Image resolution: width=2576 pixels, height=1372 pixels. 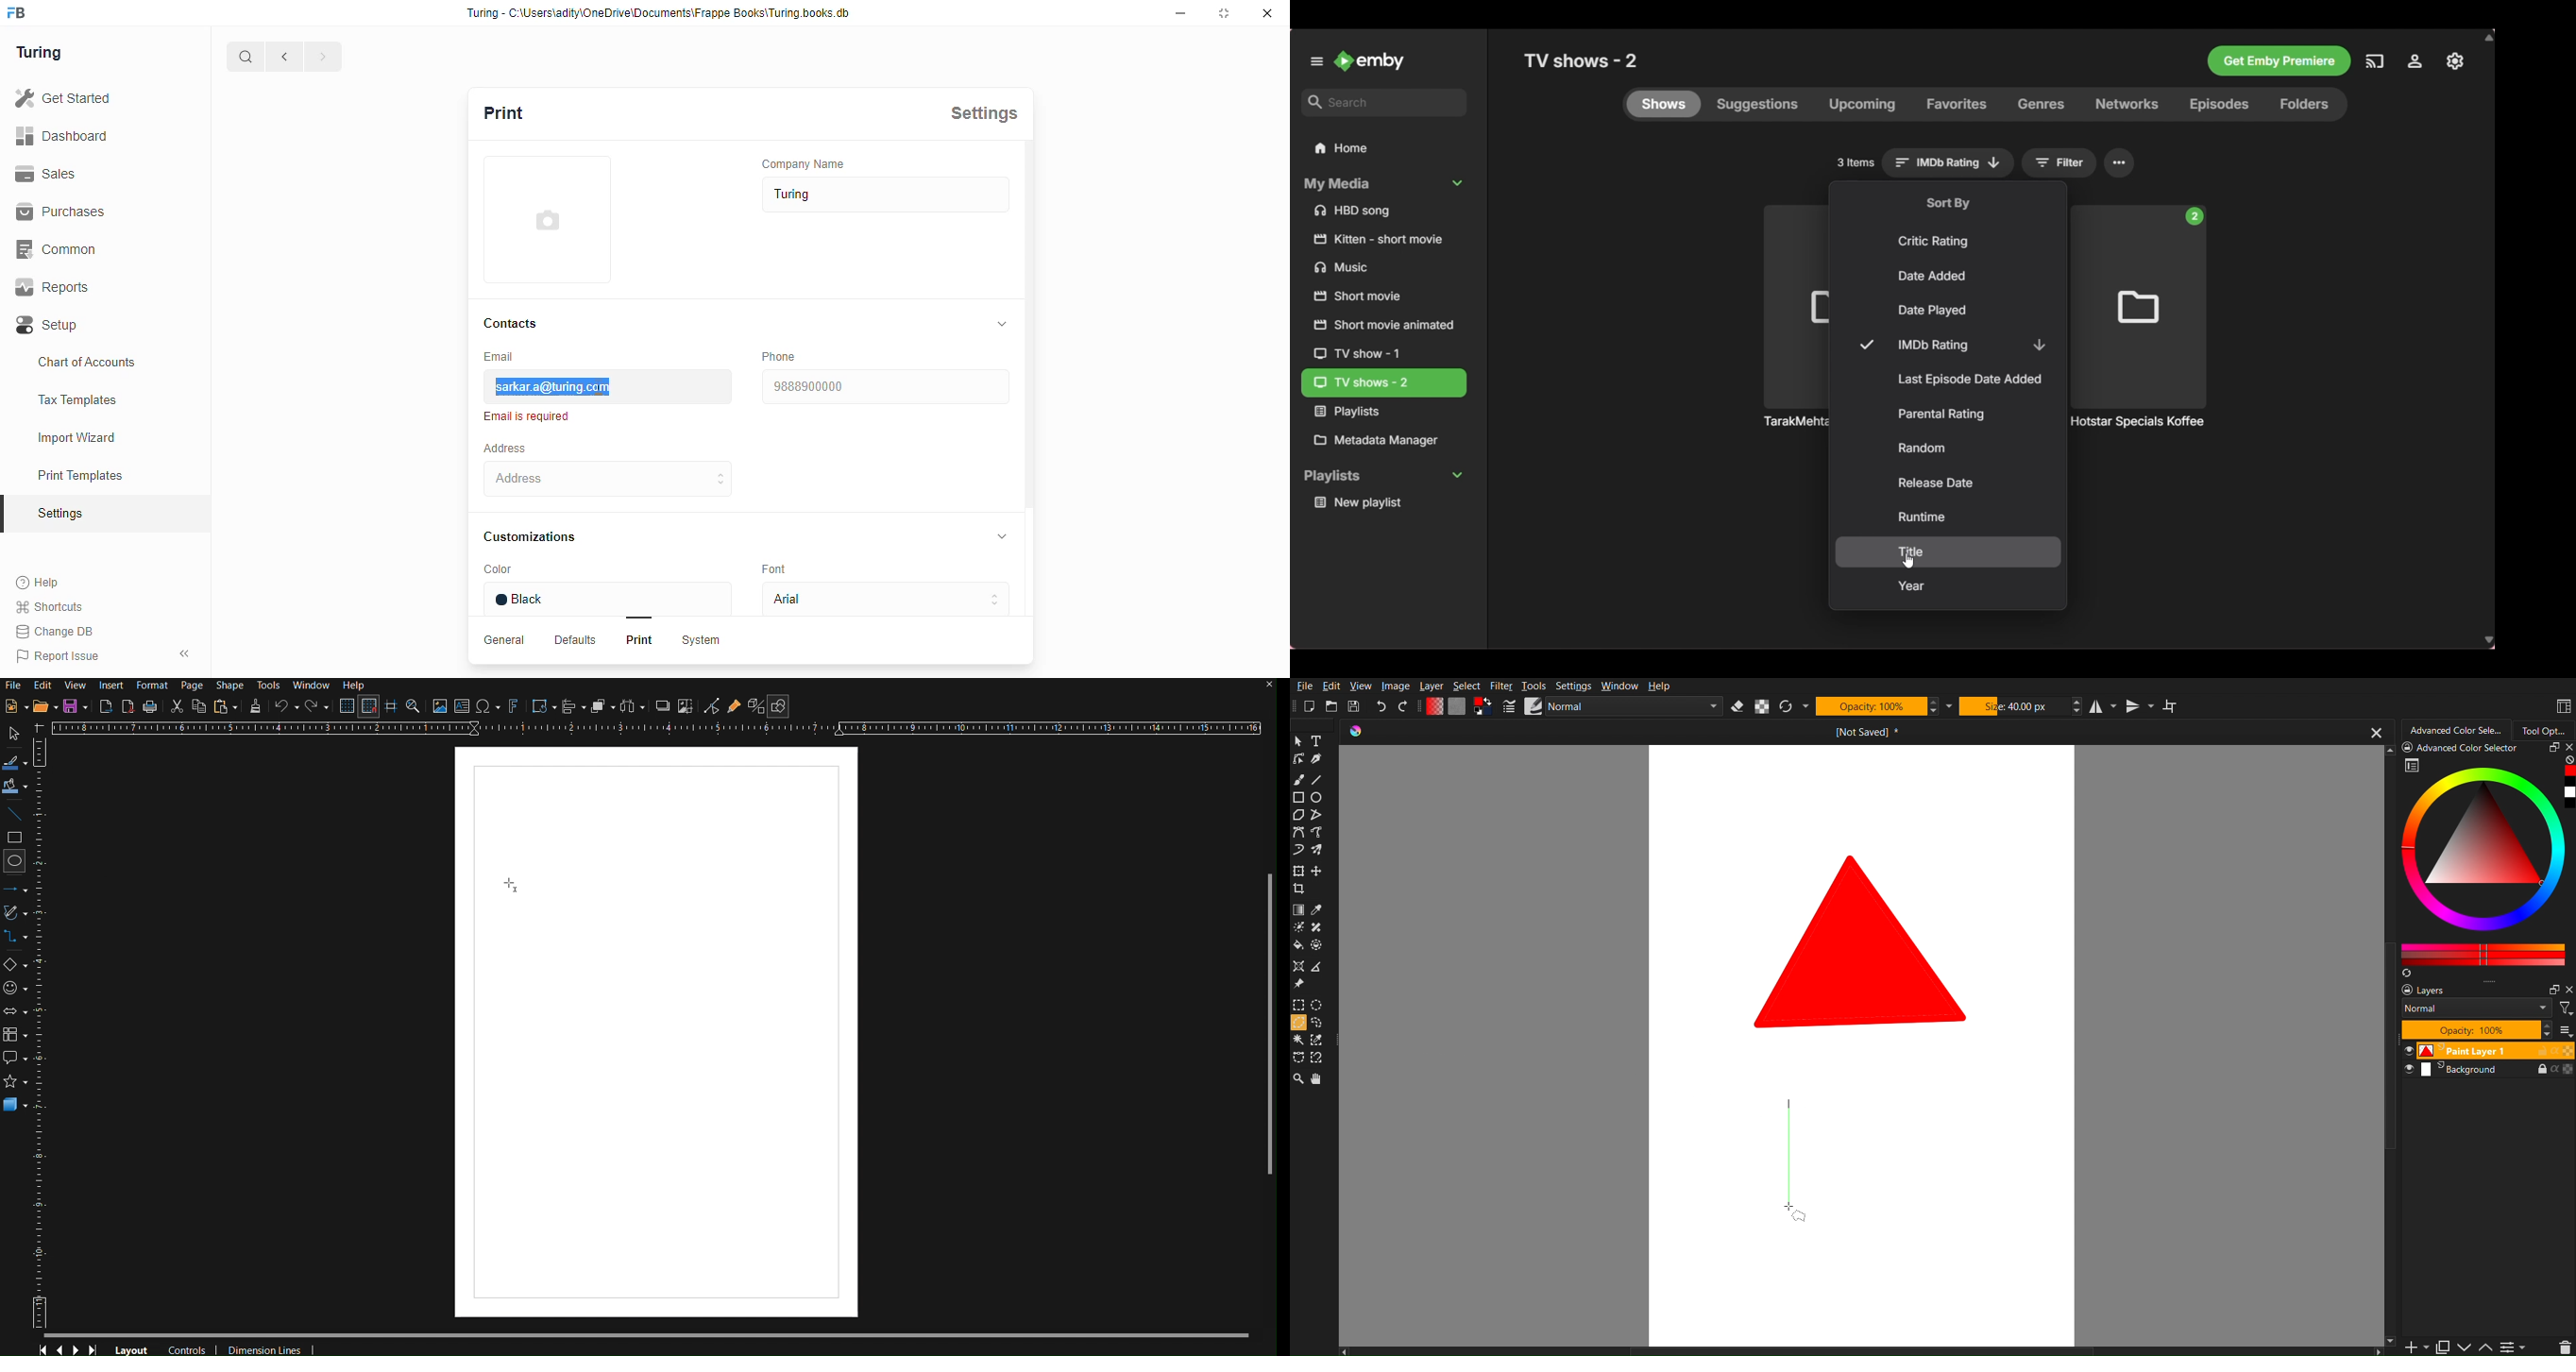 What do you see at coordinates (1298, 927) in the screenshot?
I see `Brightness` at bounding box center [1298, 927].